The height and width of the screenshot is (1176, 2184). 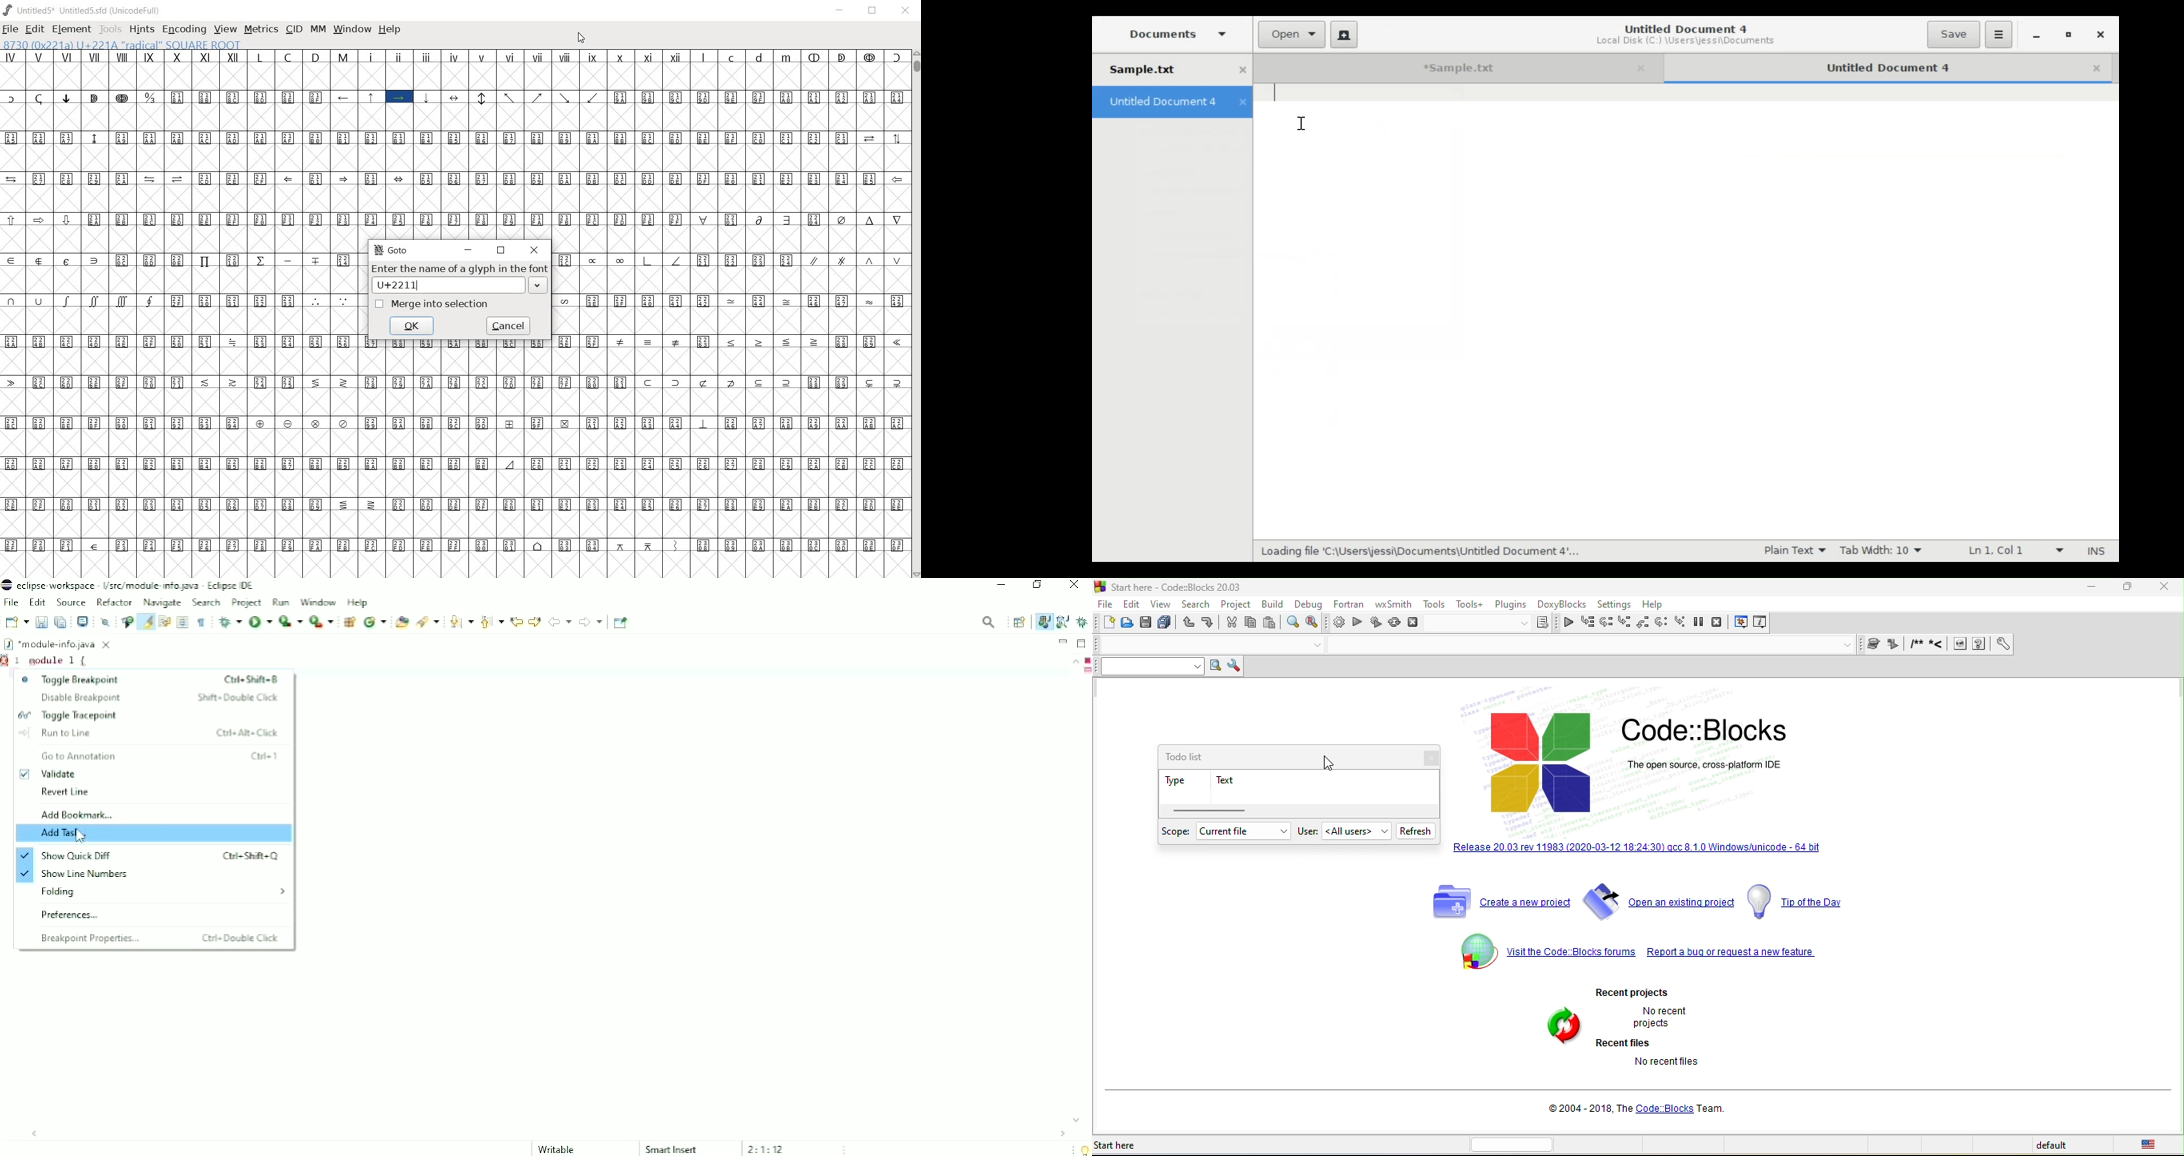 What do you see at coordinates (412, 325) in the screenshot?
I see `OK` at bounding box center [412, 325].